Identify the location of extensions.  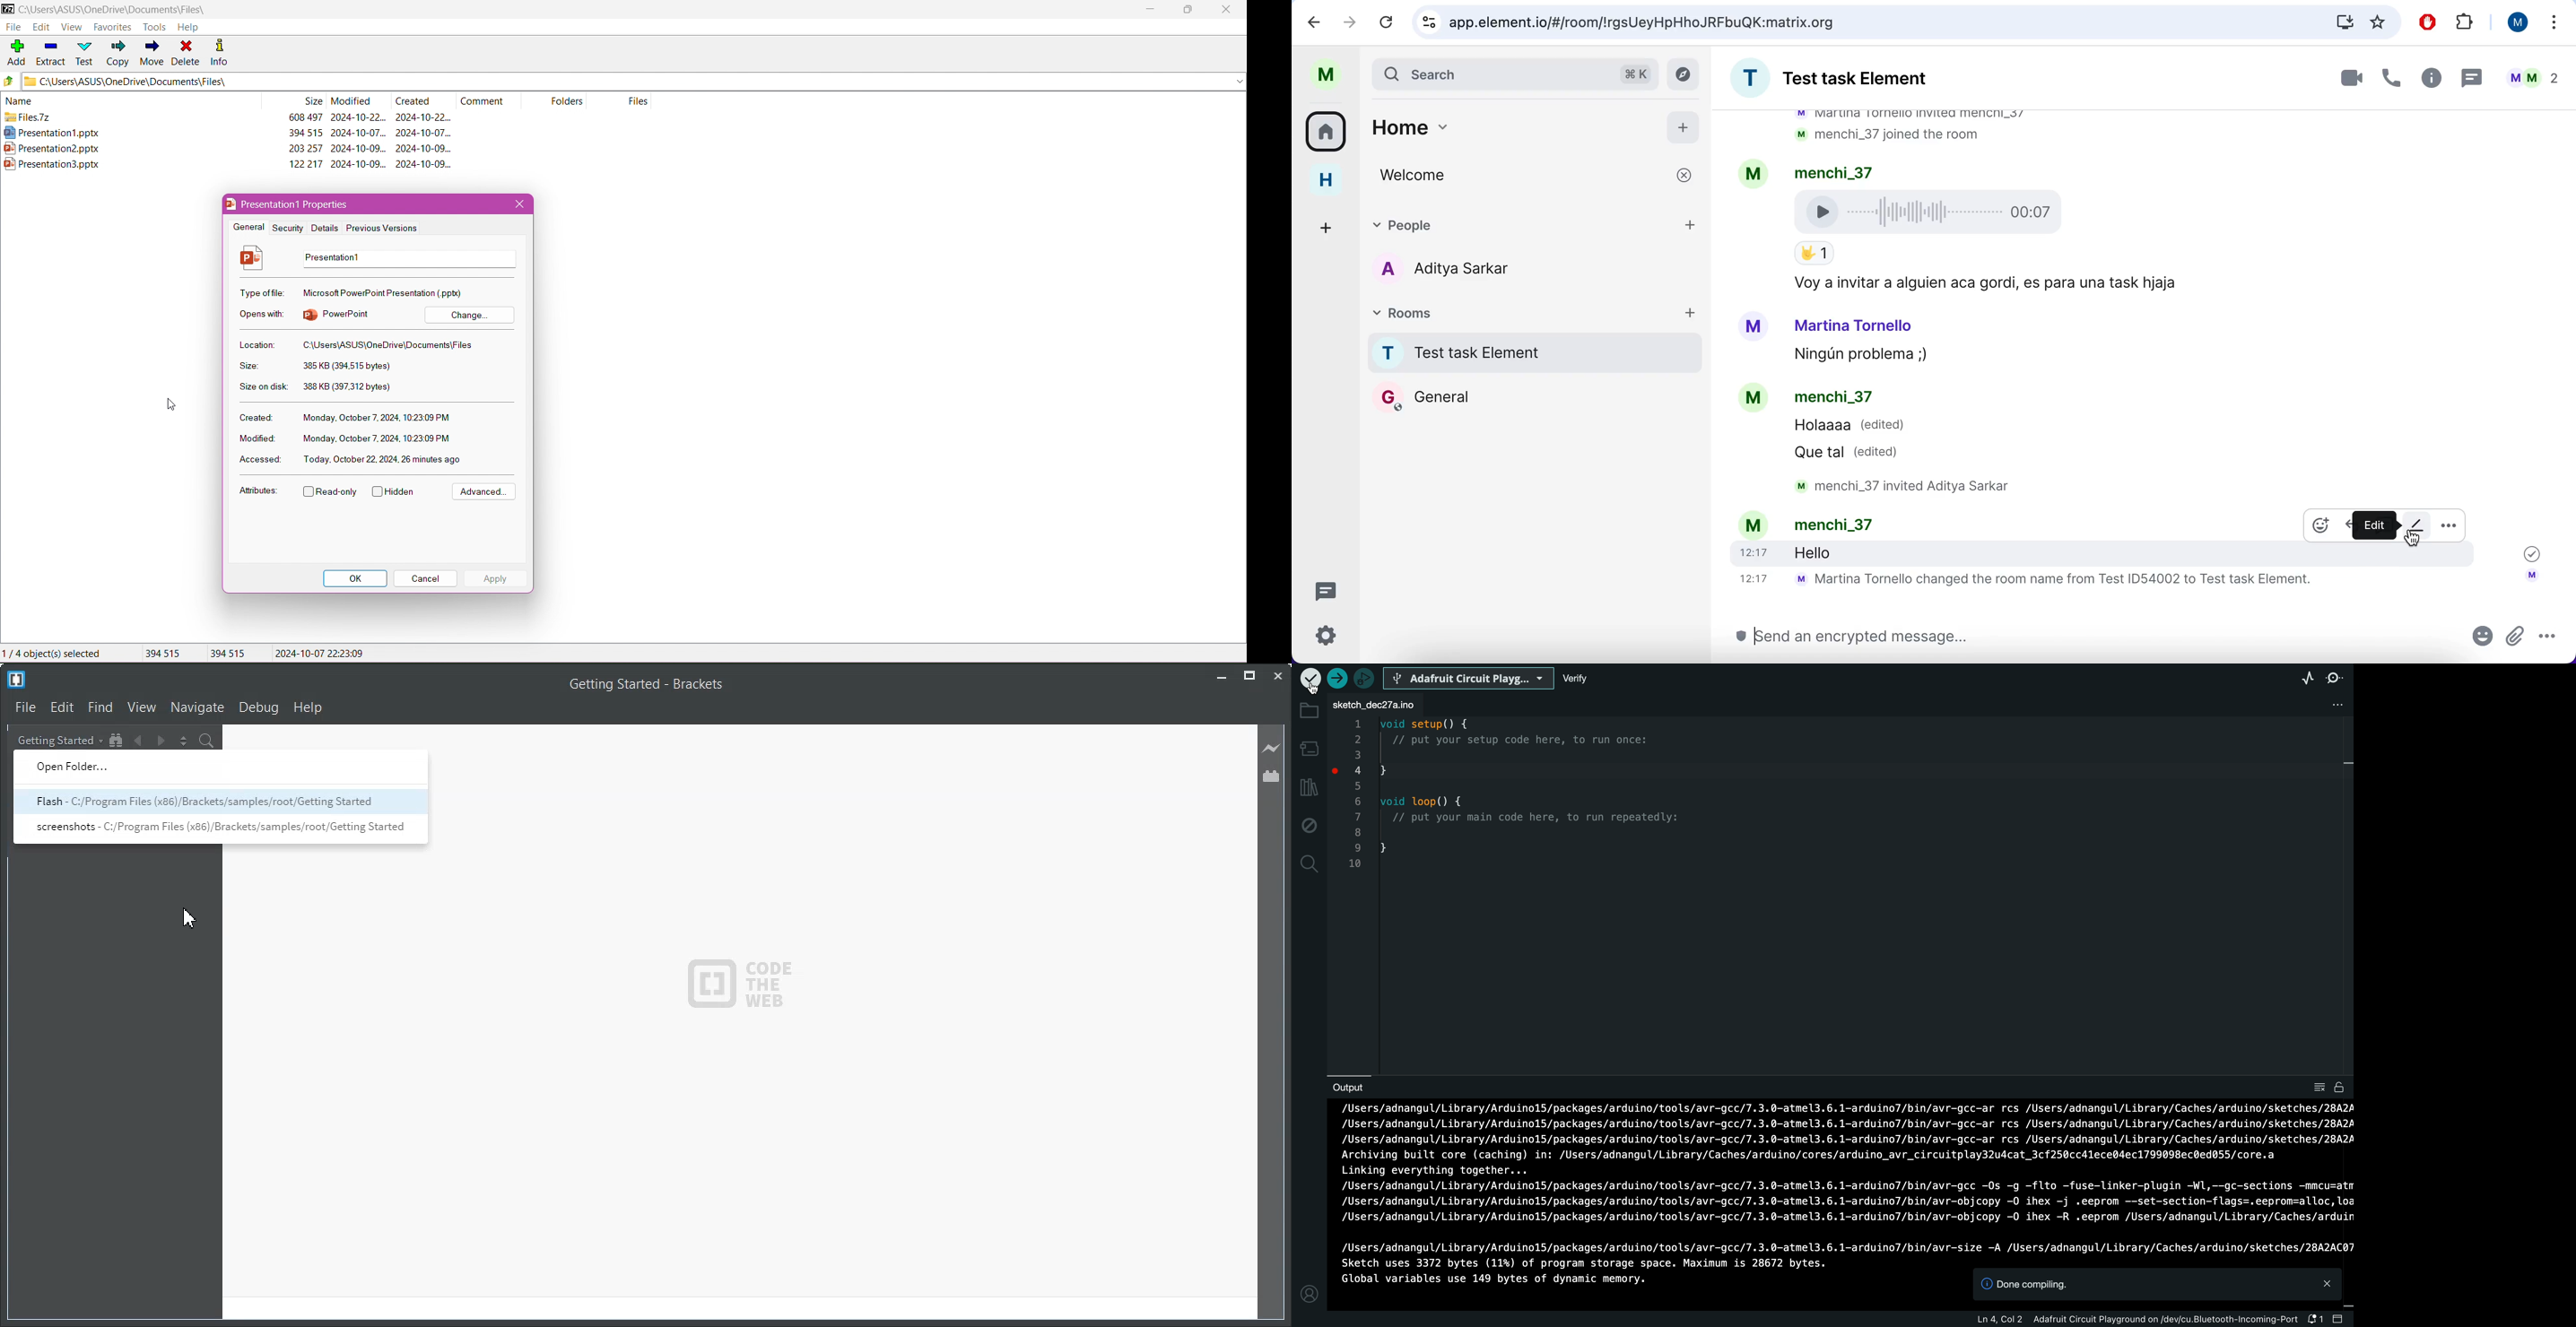
(2471, 22).